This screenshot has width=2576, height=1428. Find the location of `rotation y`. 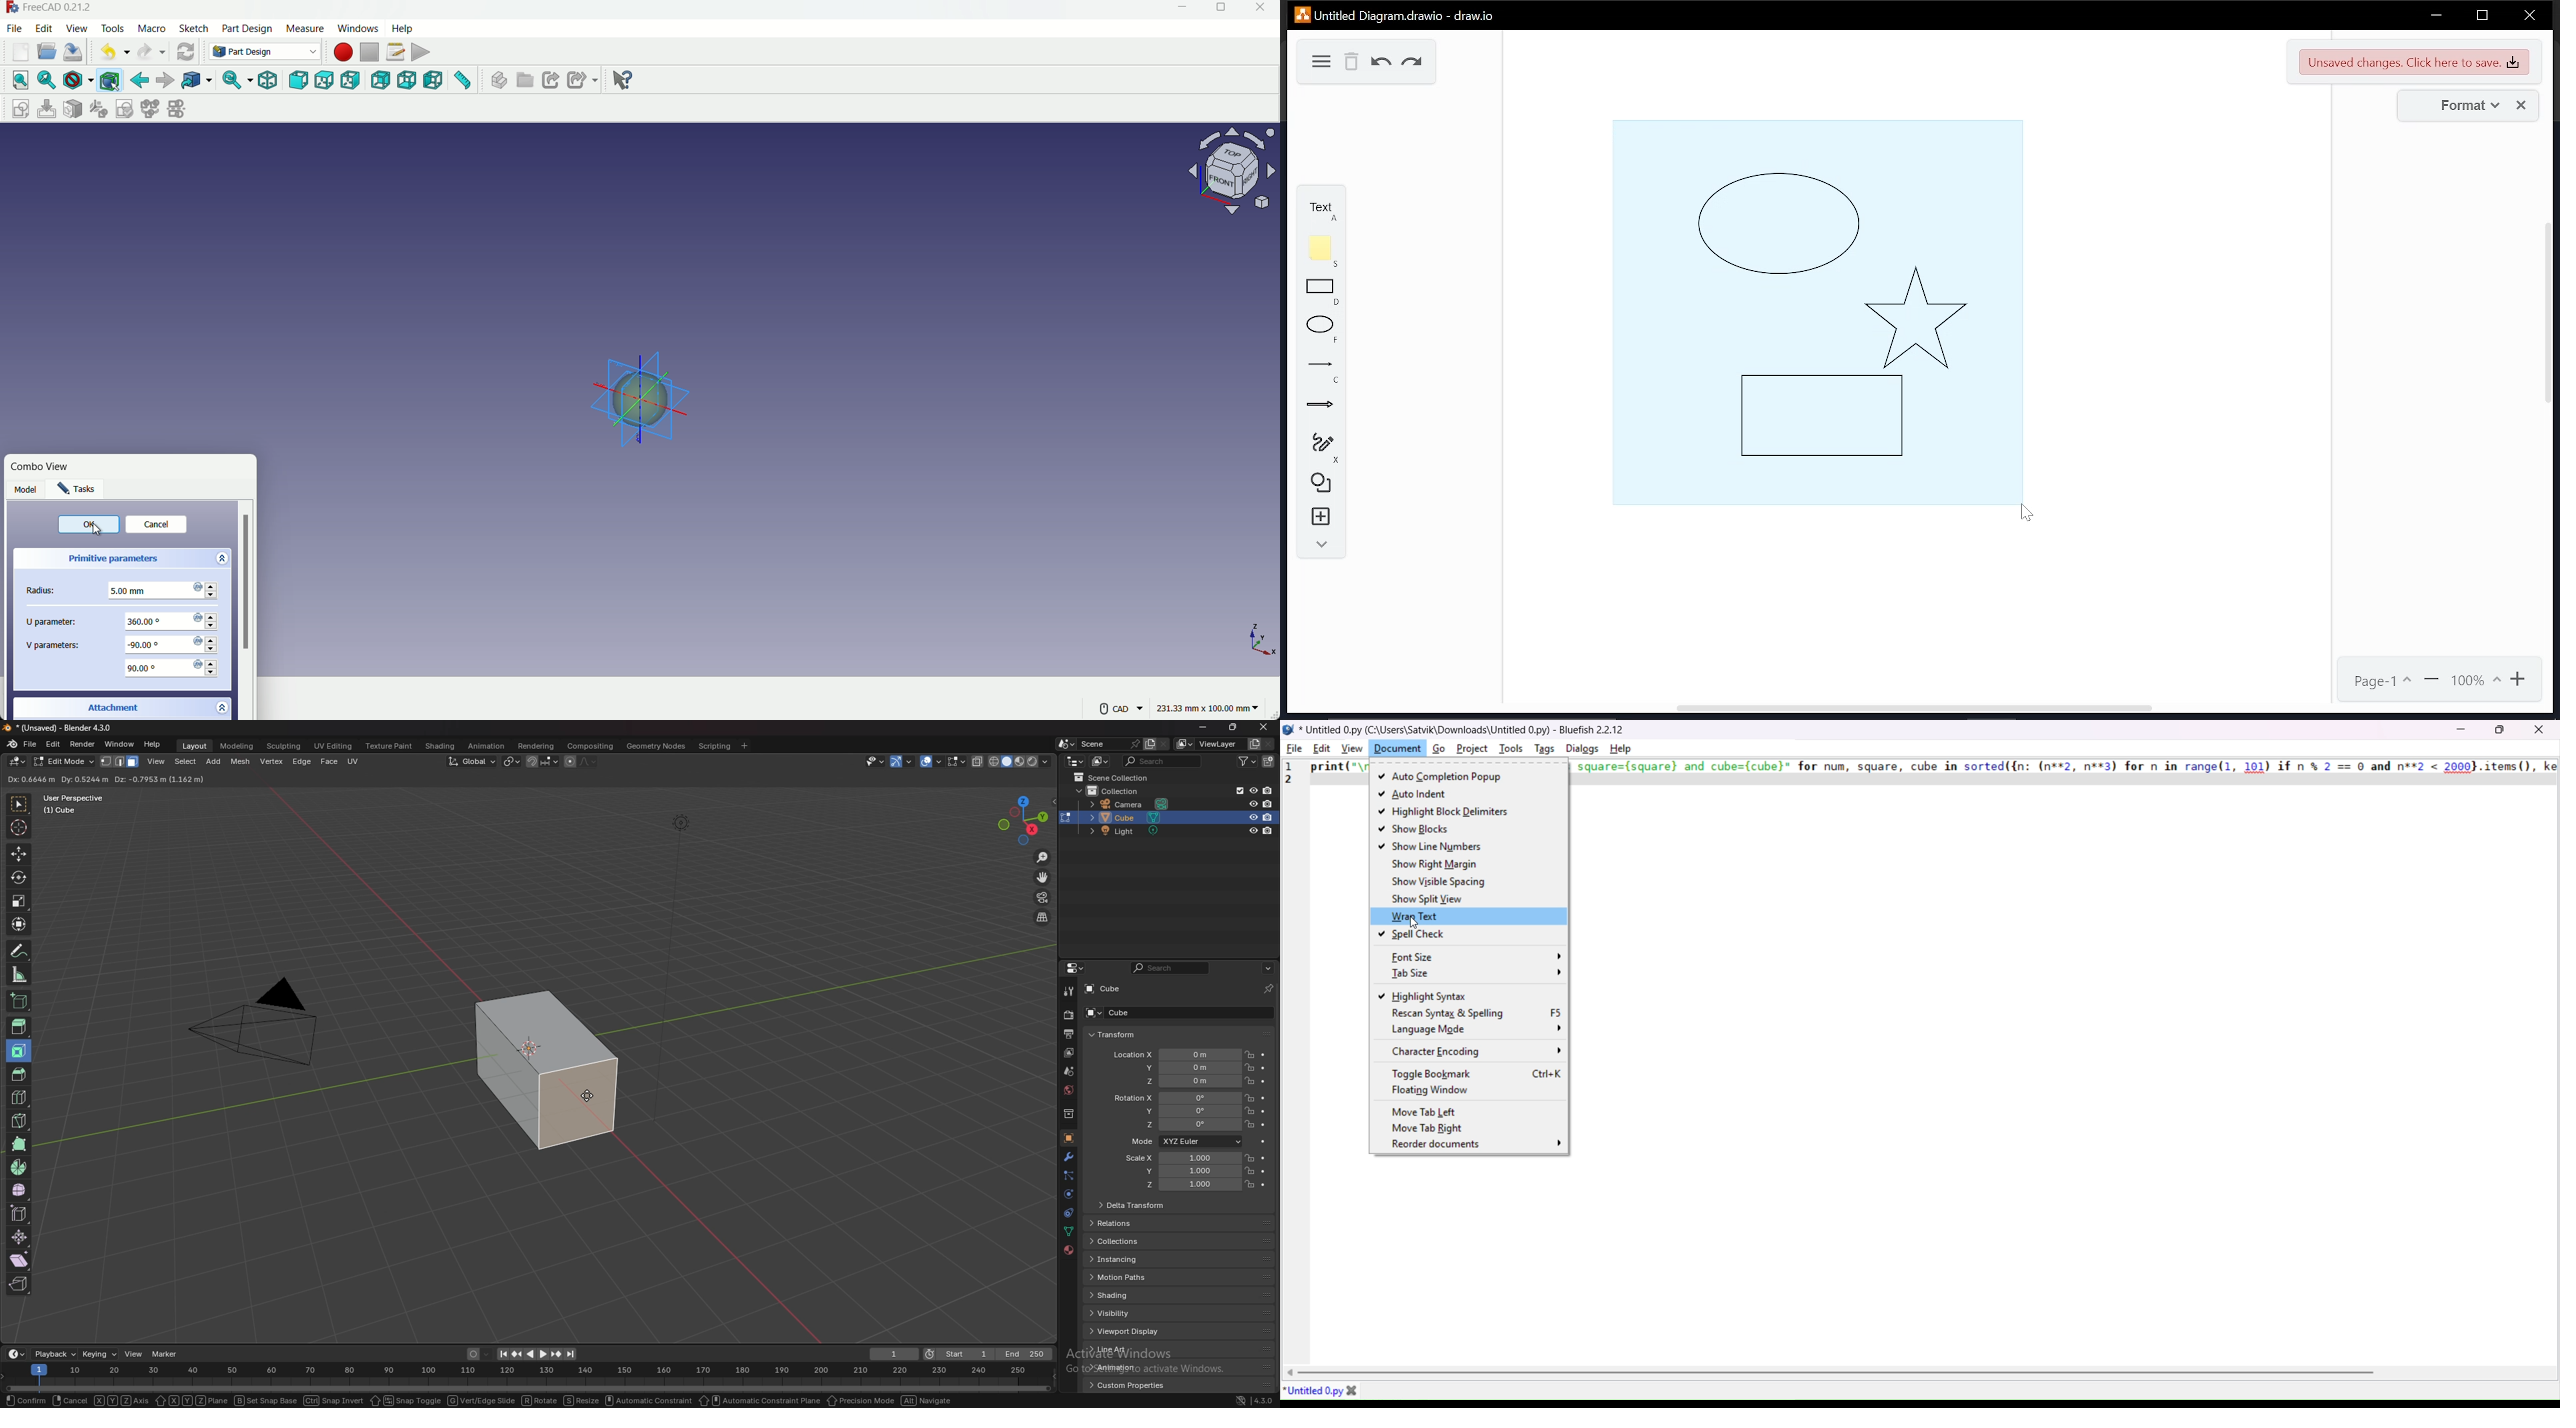

rotation y is located at coordinates (1179, 1110).